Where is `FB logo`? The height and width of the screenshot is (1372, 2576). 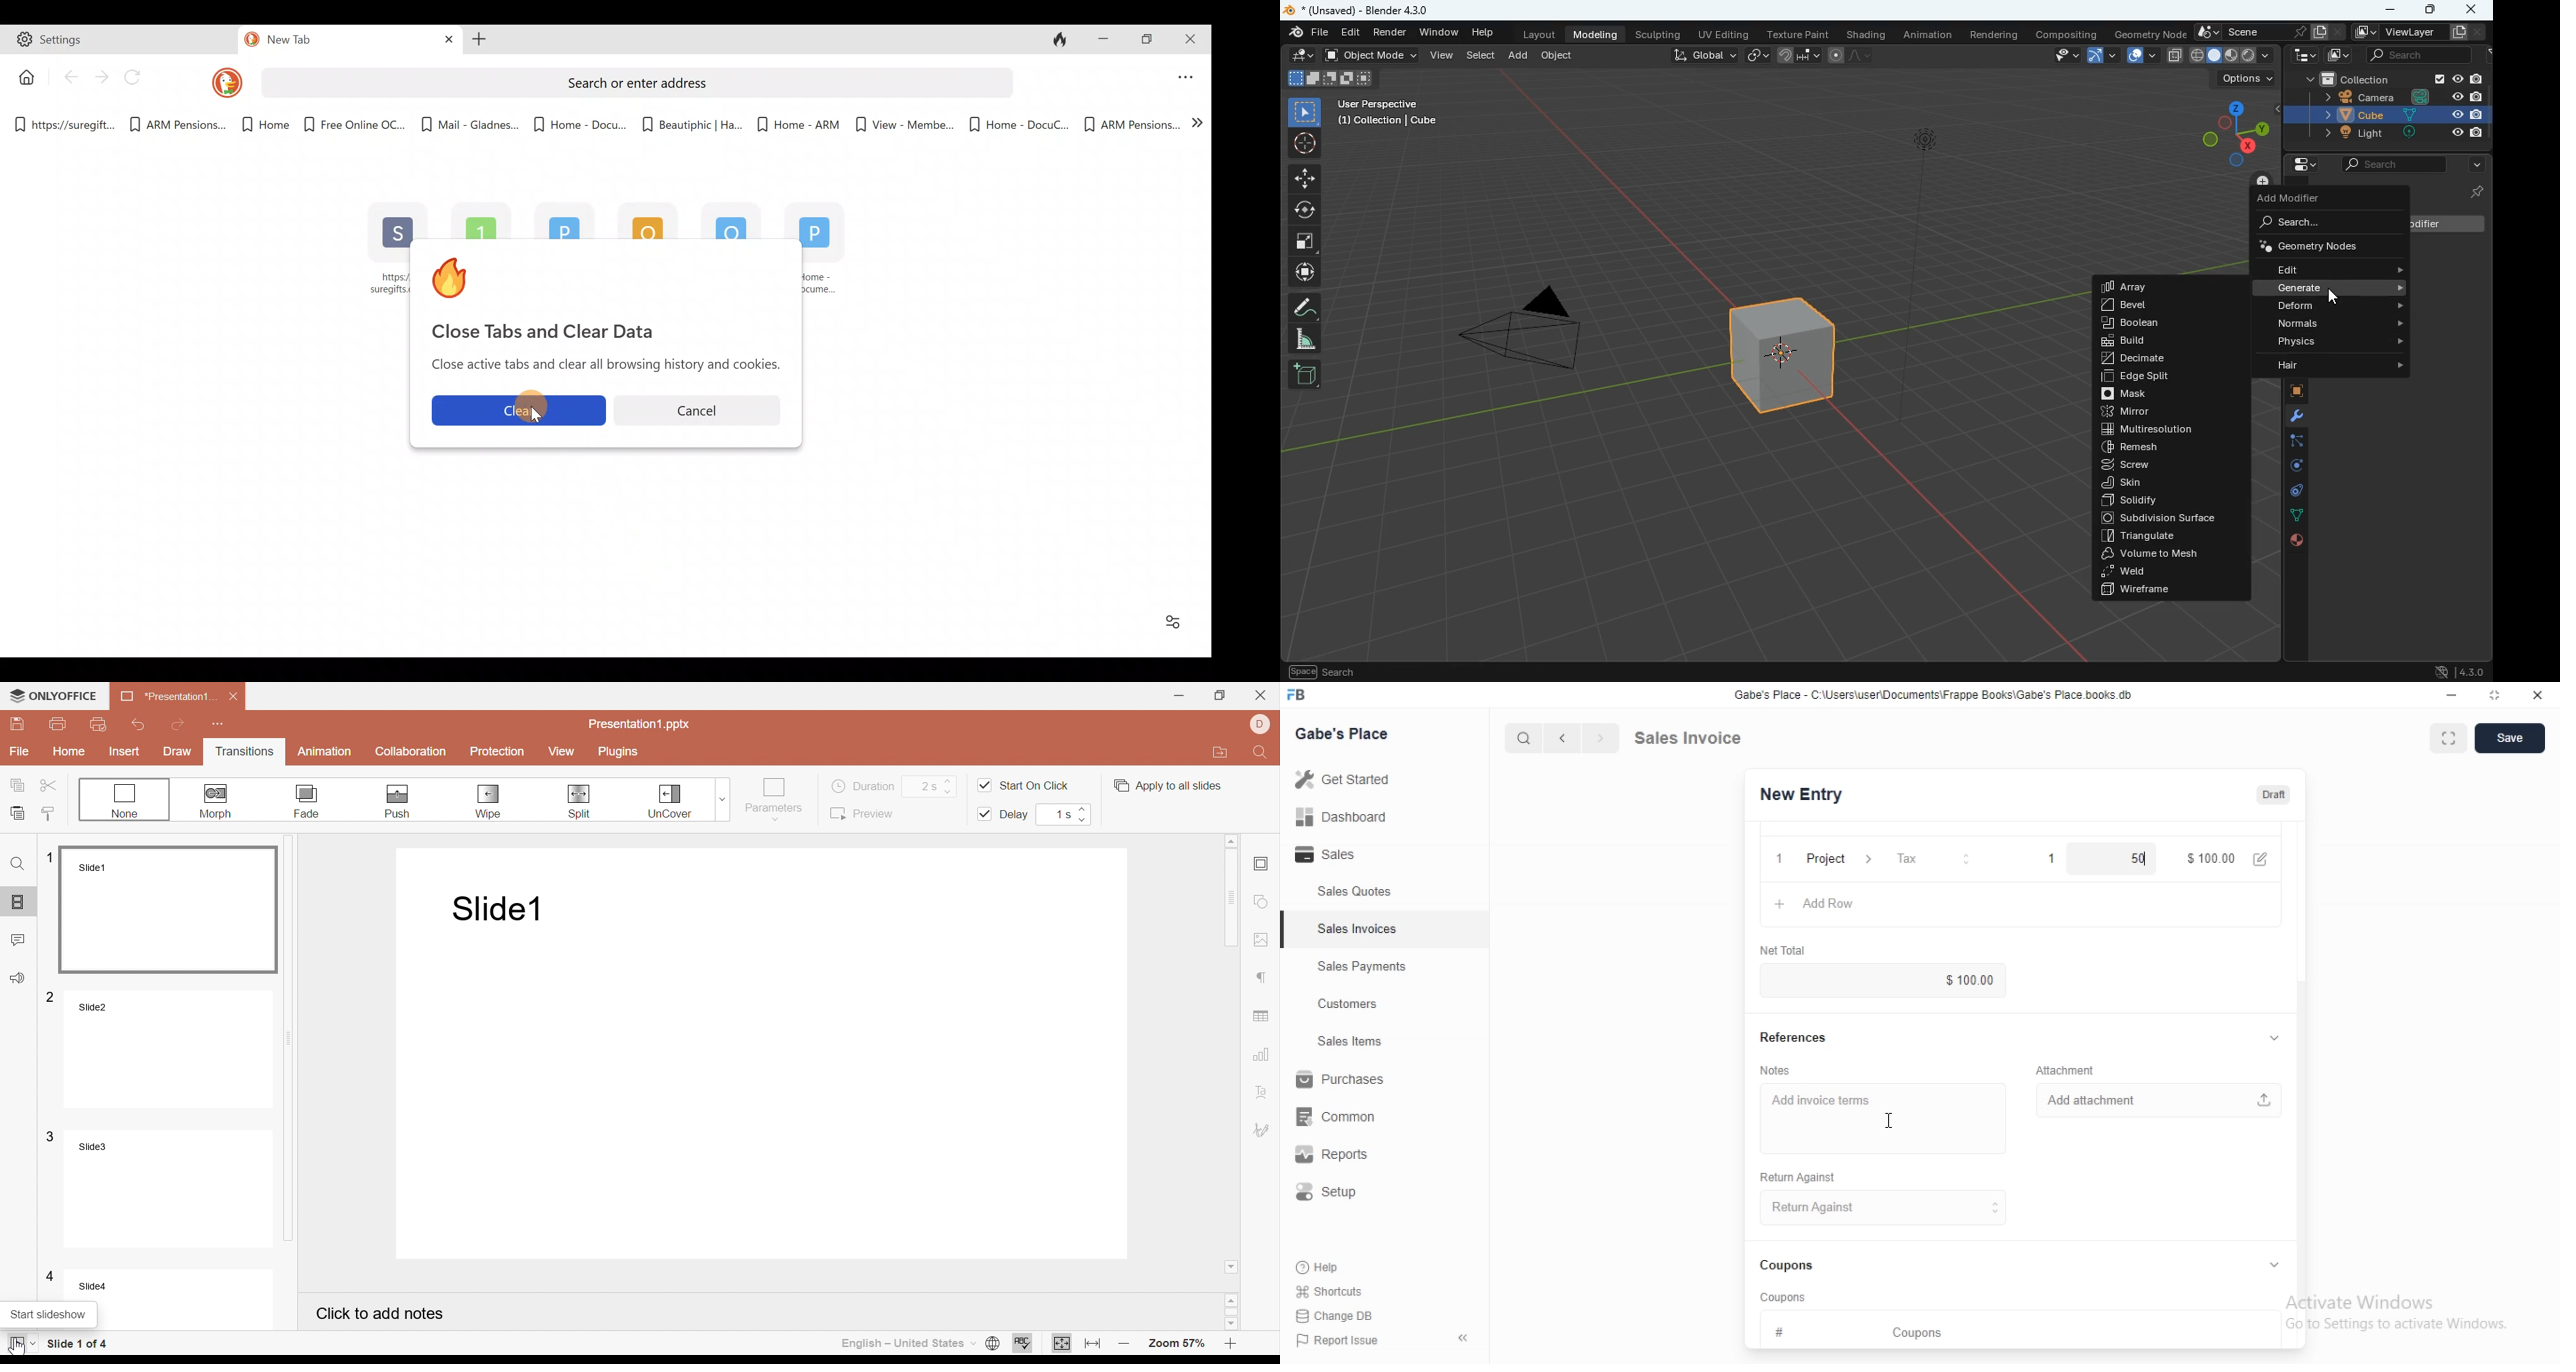
FB logo is located at coordinates (1300, 695).